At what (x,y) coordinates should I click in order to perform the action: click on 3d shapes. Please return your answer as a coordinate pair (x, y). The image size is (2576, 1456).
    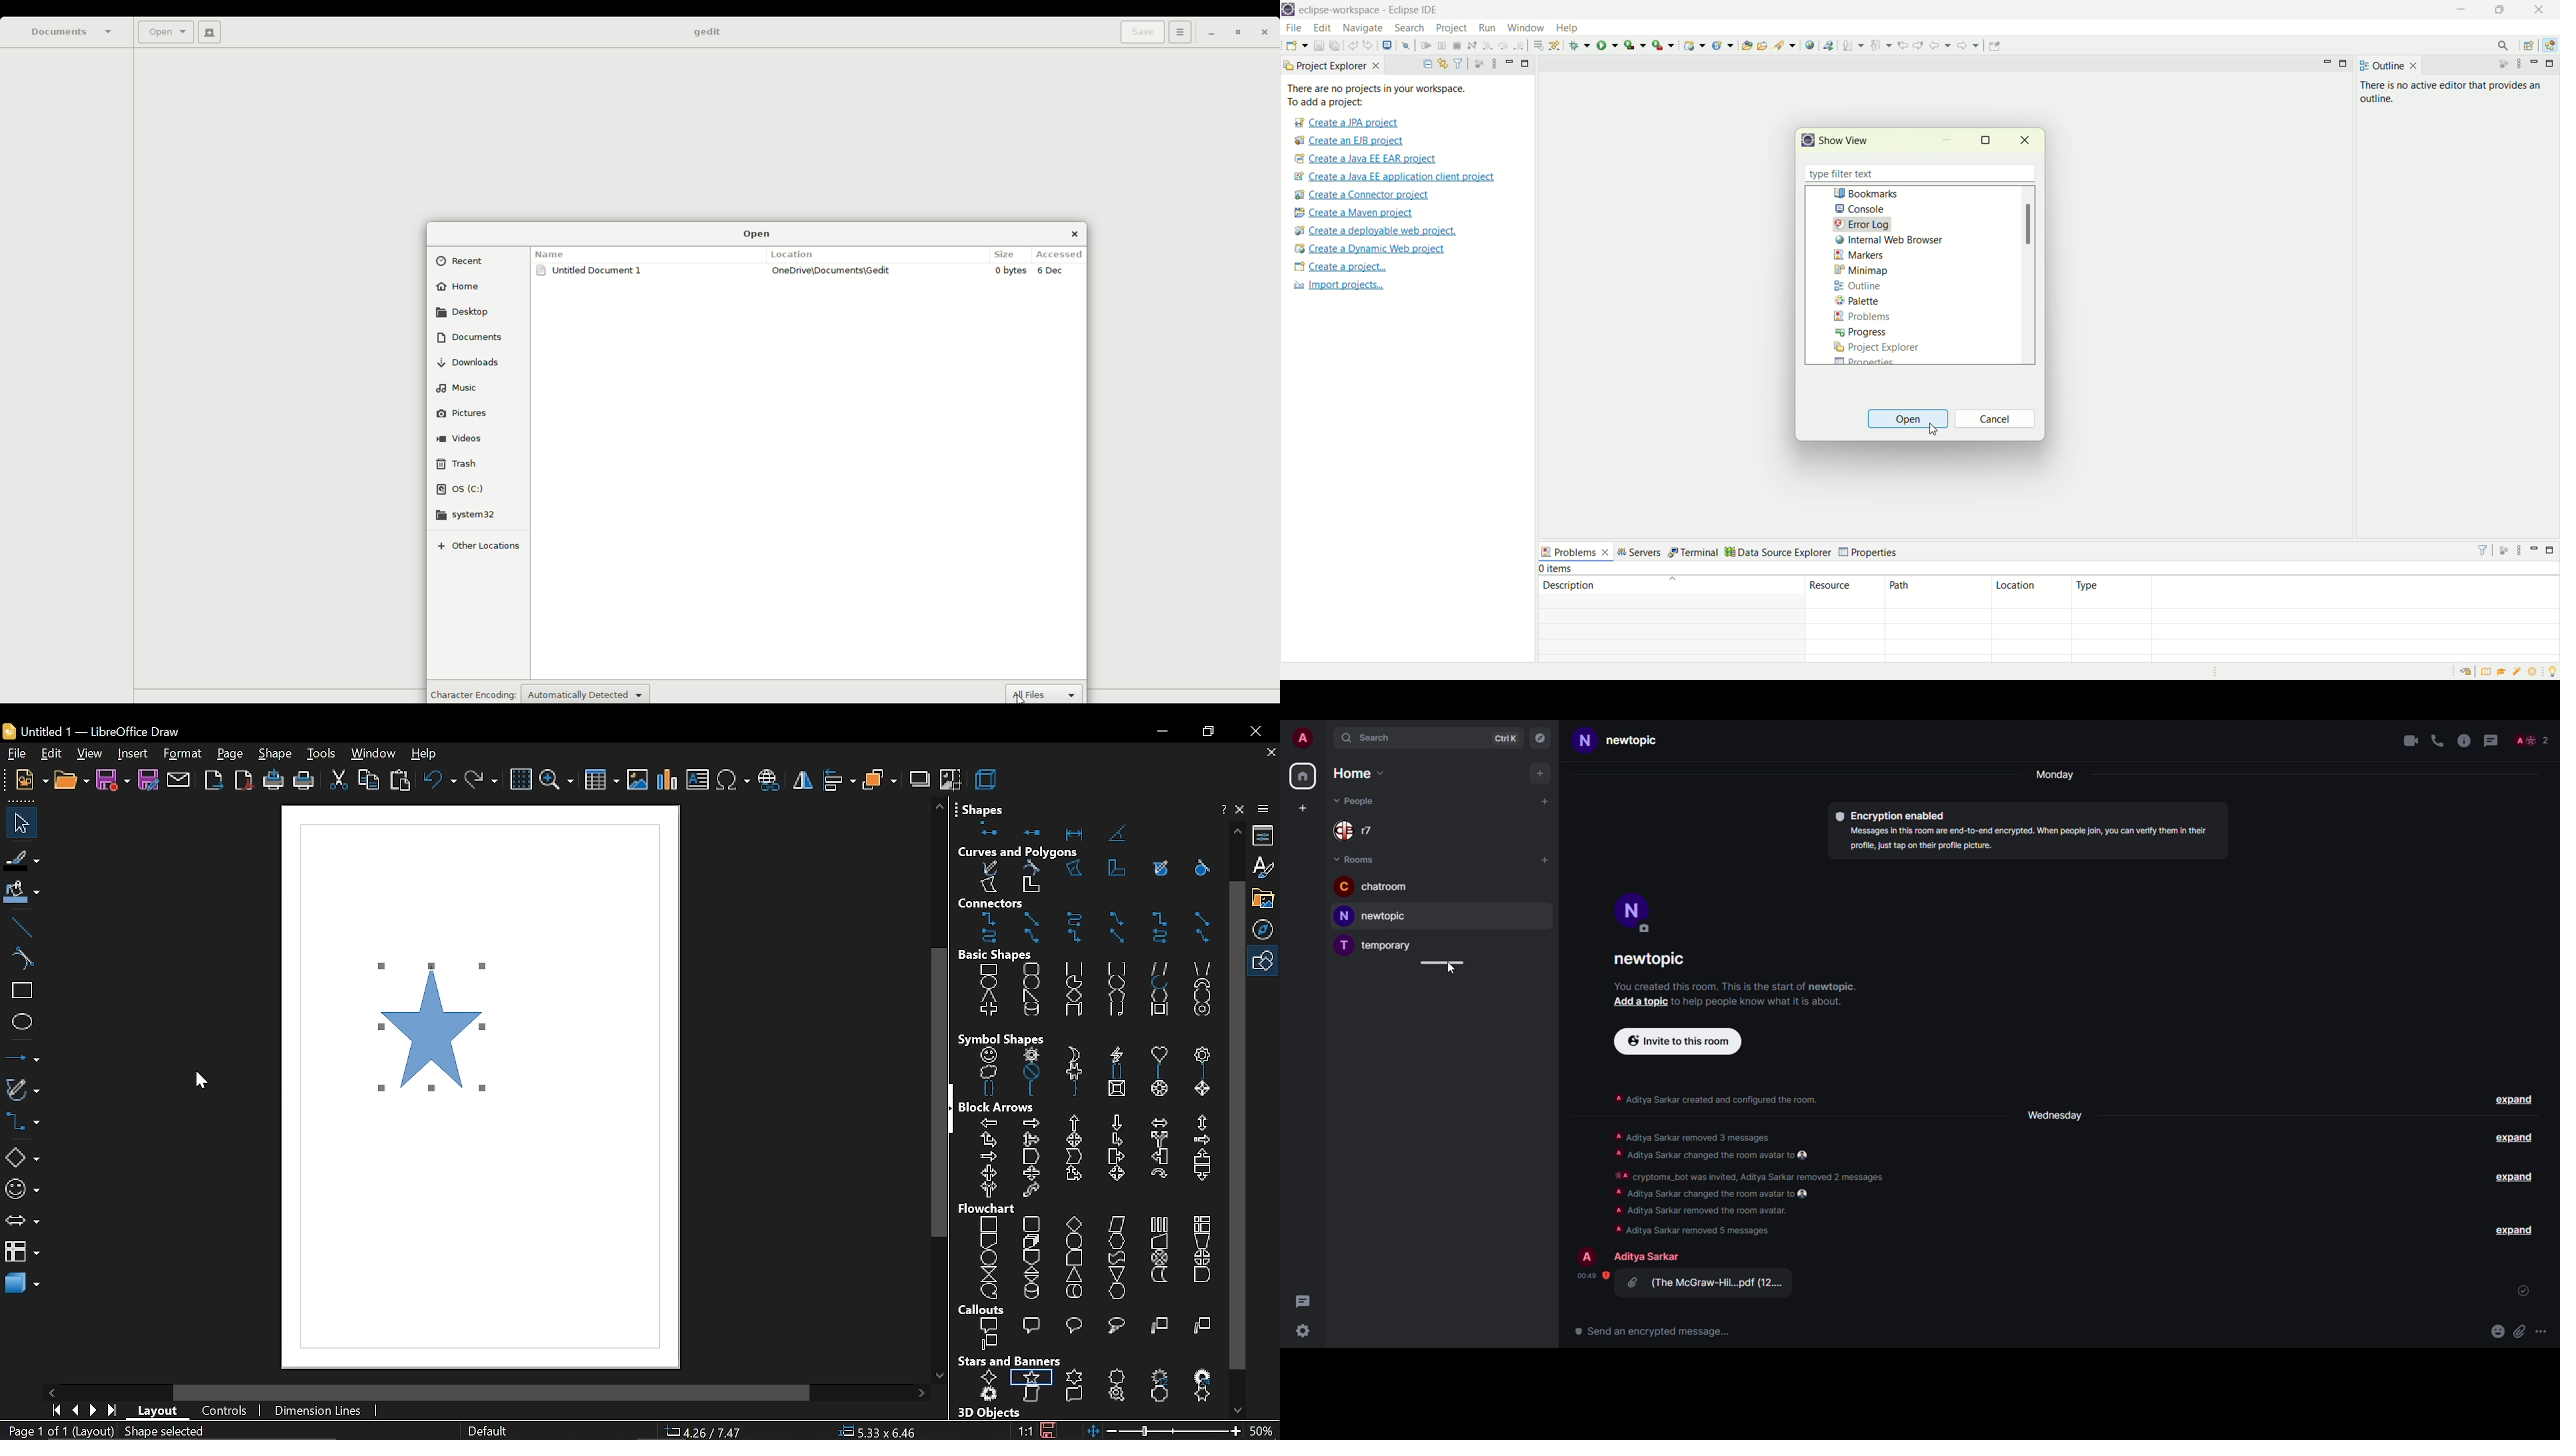
    Looking at the image, I should click on (22, 1285).